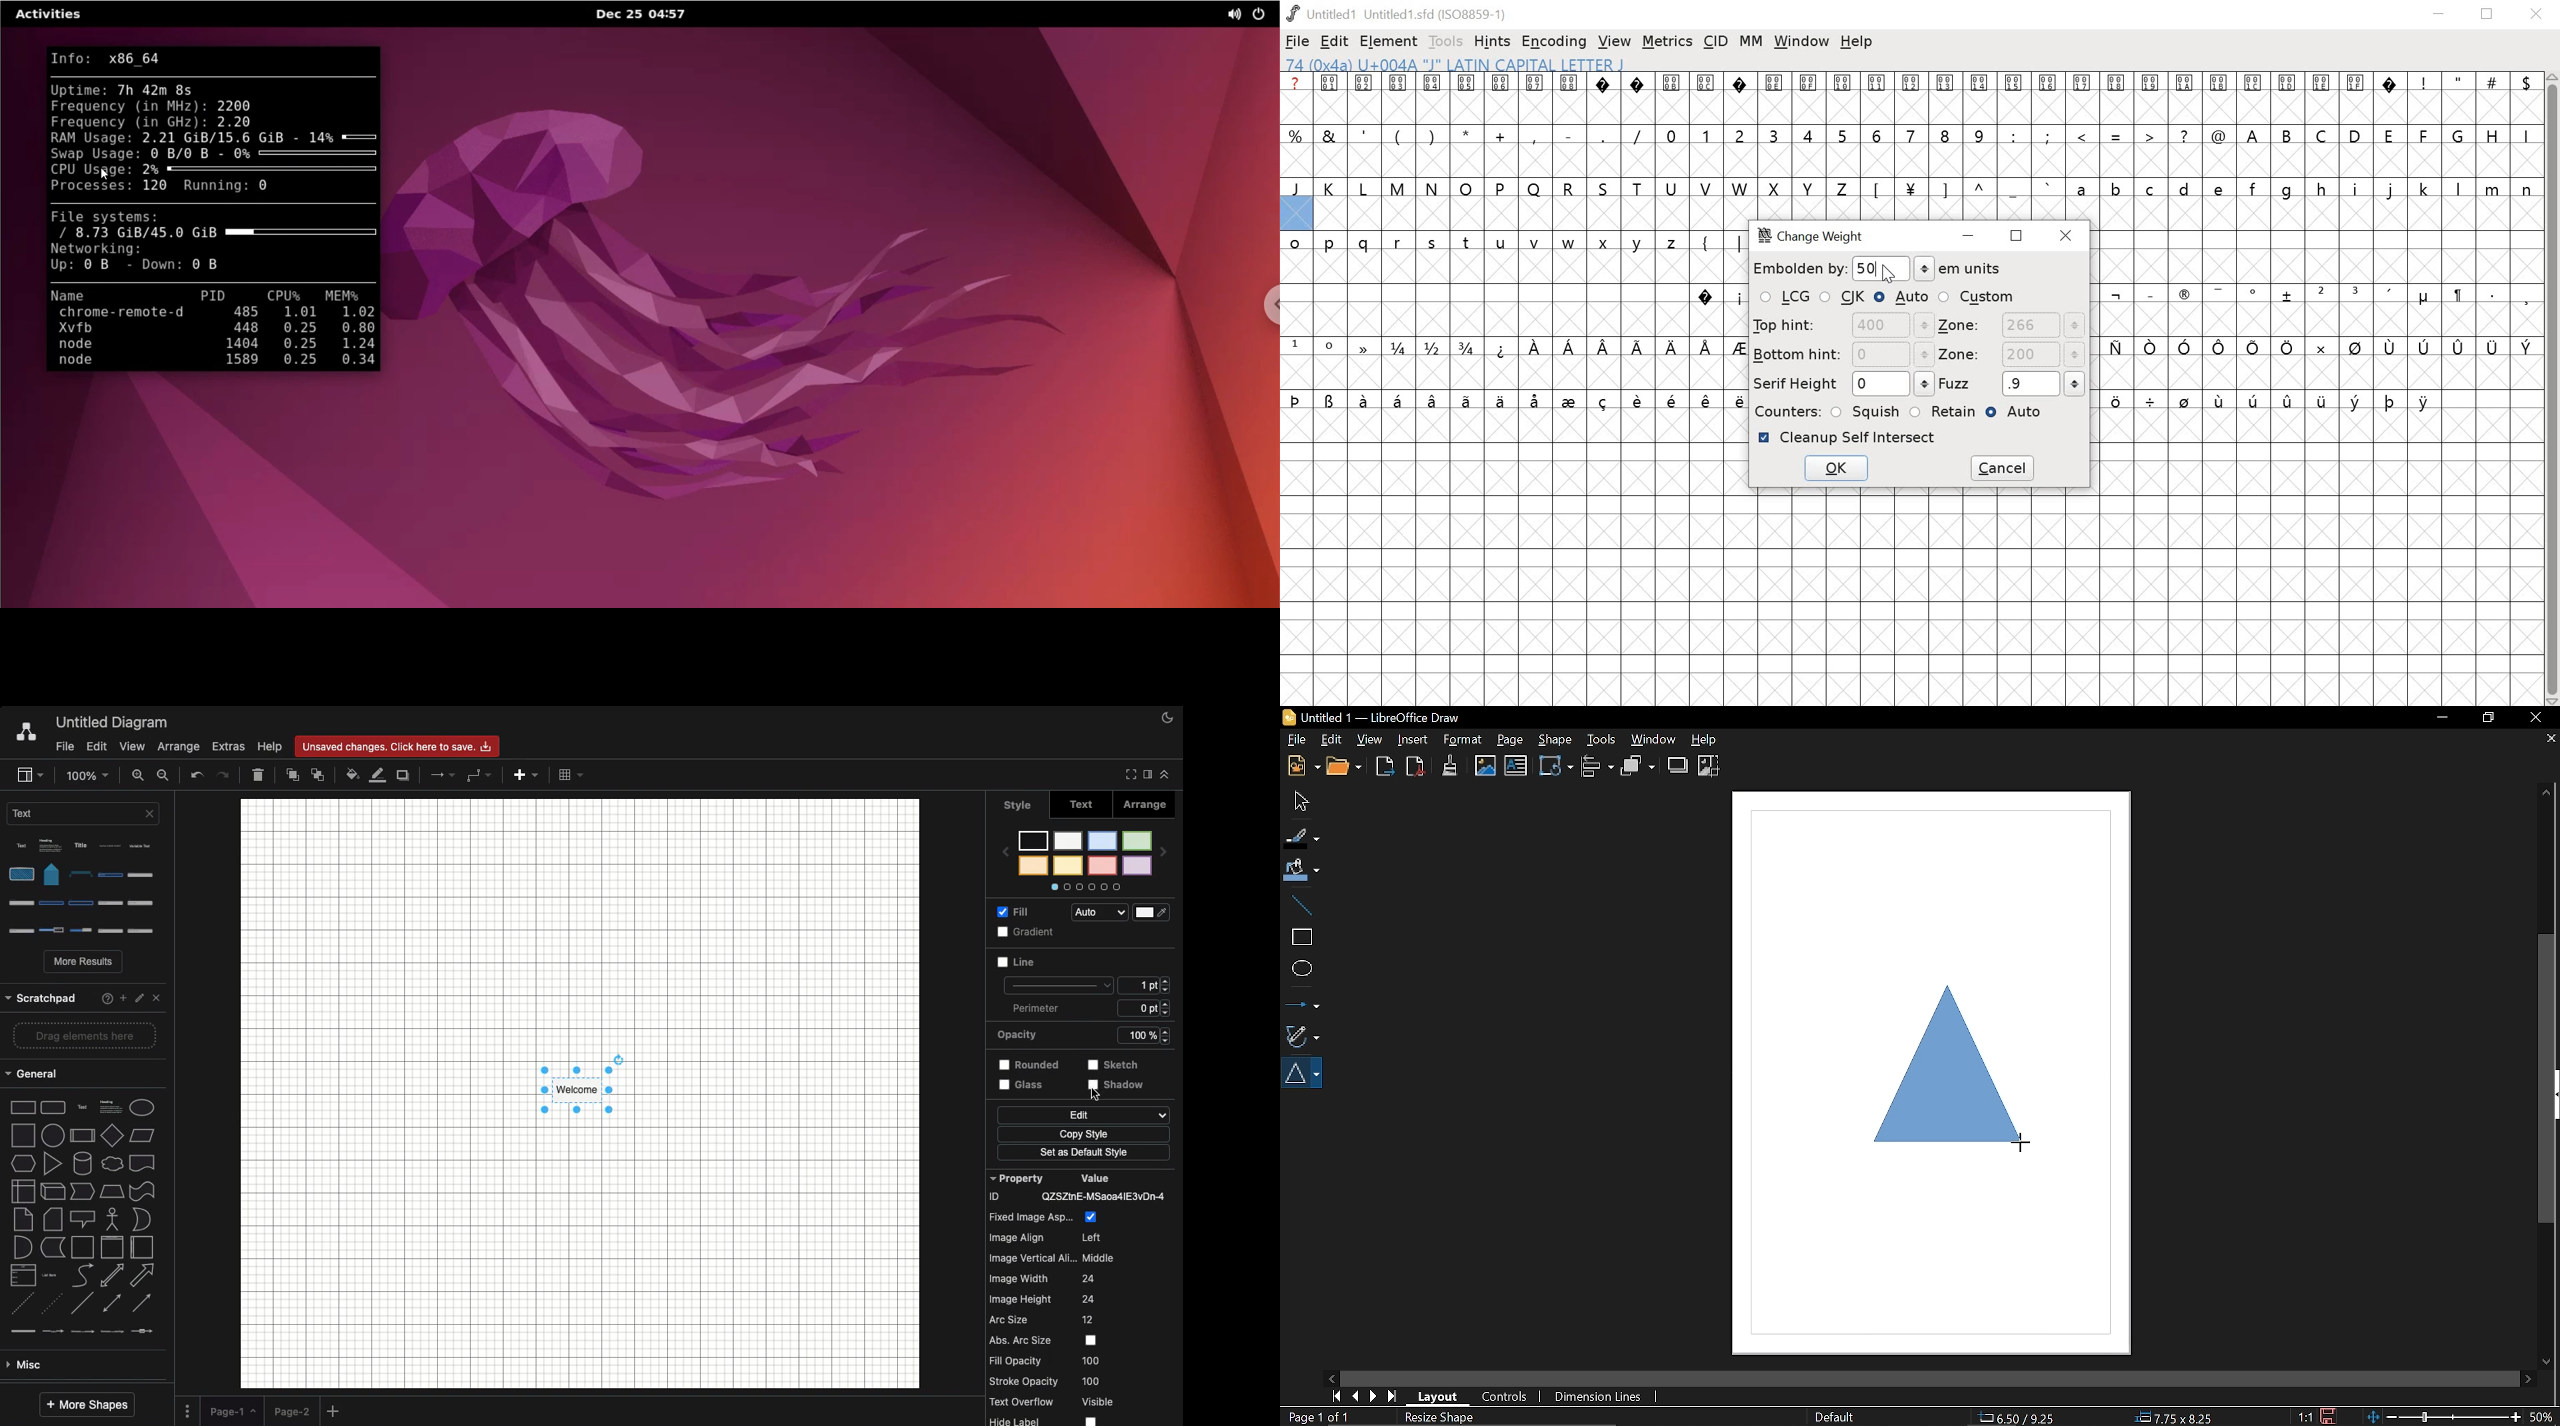  What do you see at coordinates (1335, 43) in the screenshot?
I see `EDIT` at bounding box center [1335, 43].